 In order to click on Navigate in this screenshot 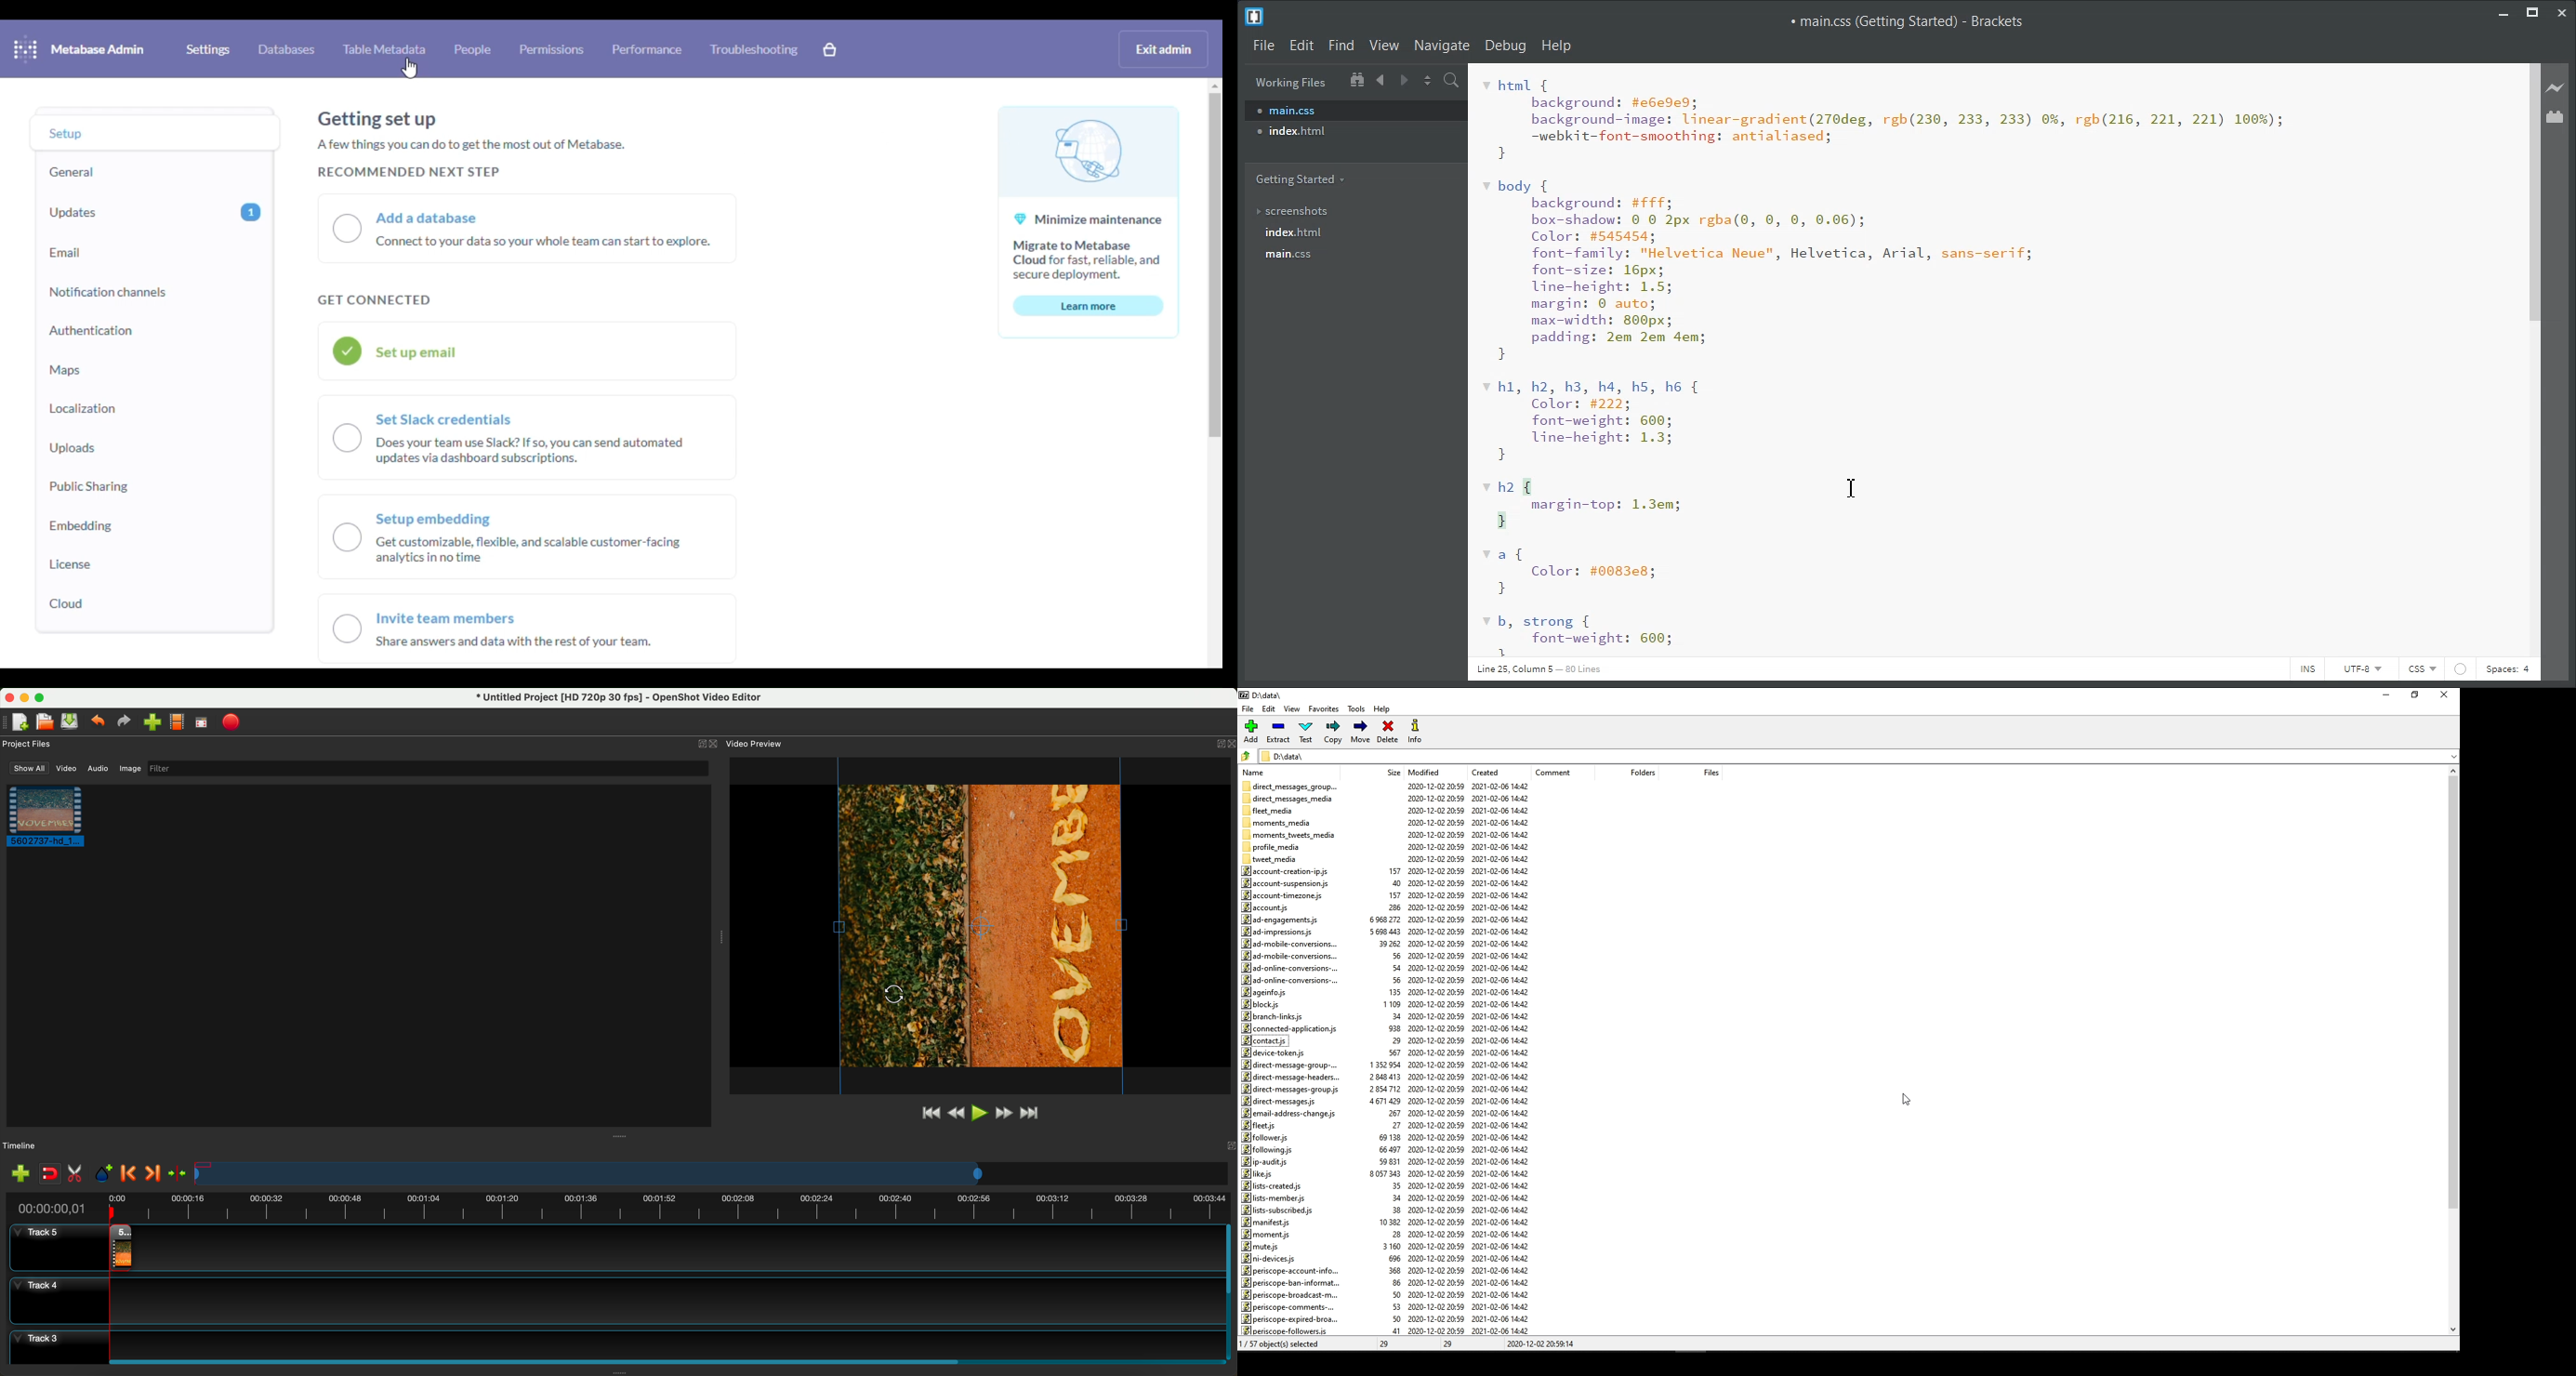, I will do `click(1442, 45)`.